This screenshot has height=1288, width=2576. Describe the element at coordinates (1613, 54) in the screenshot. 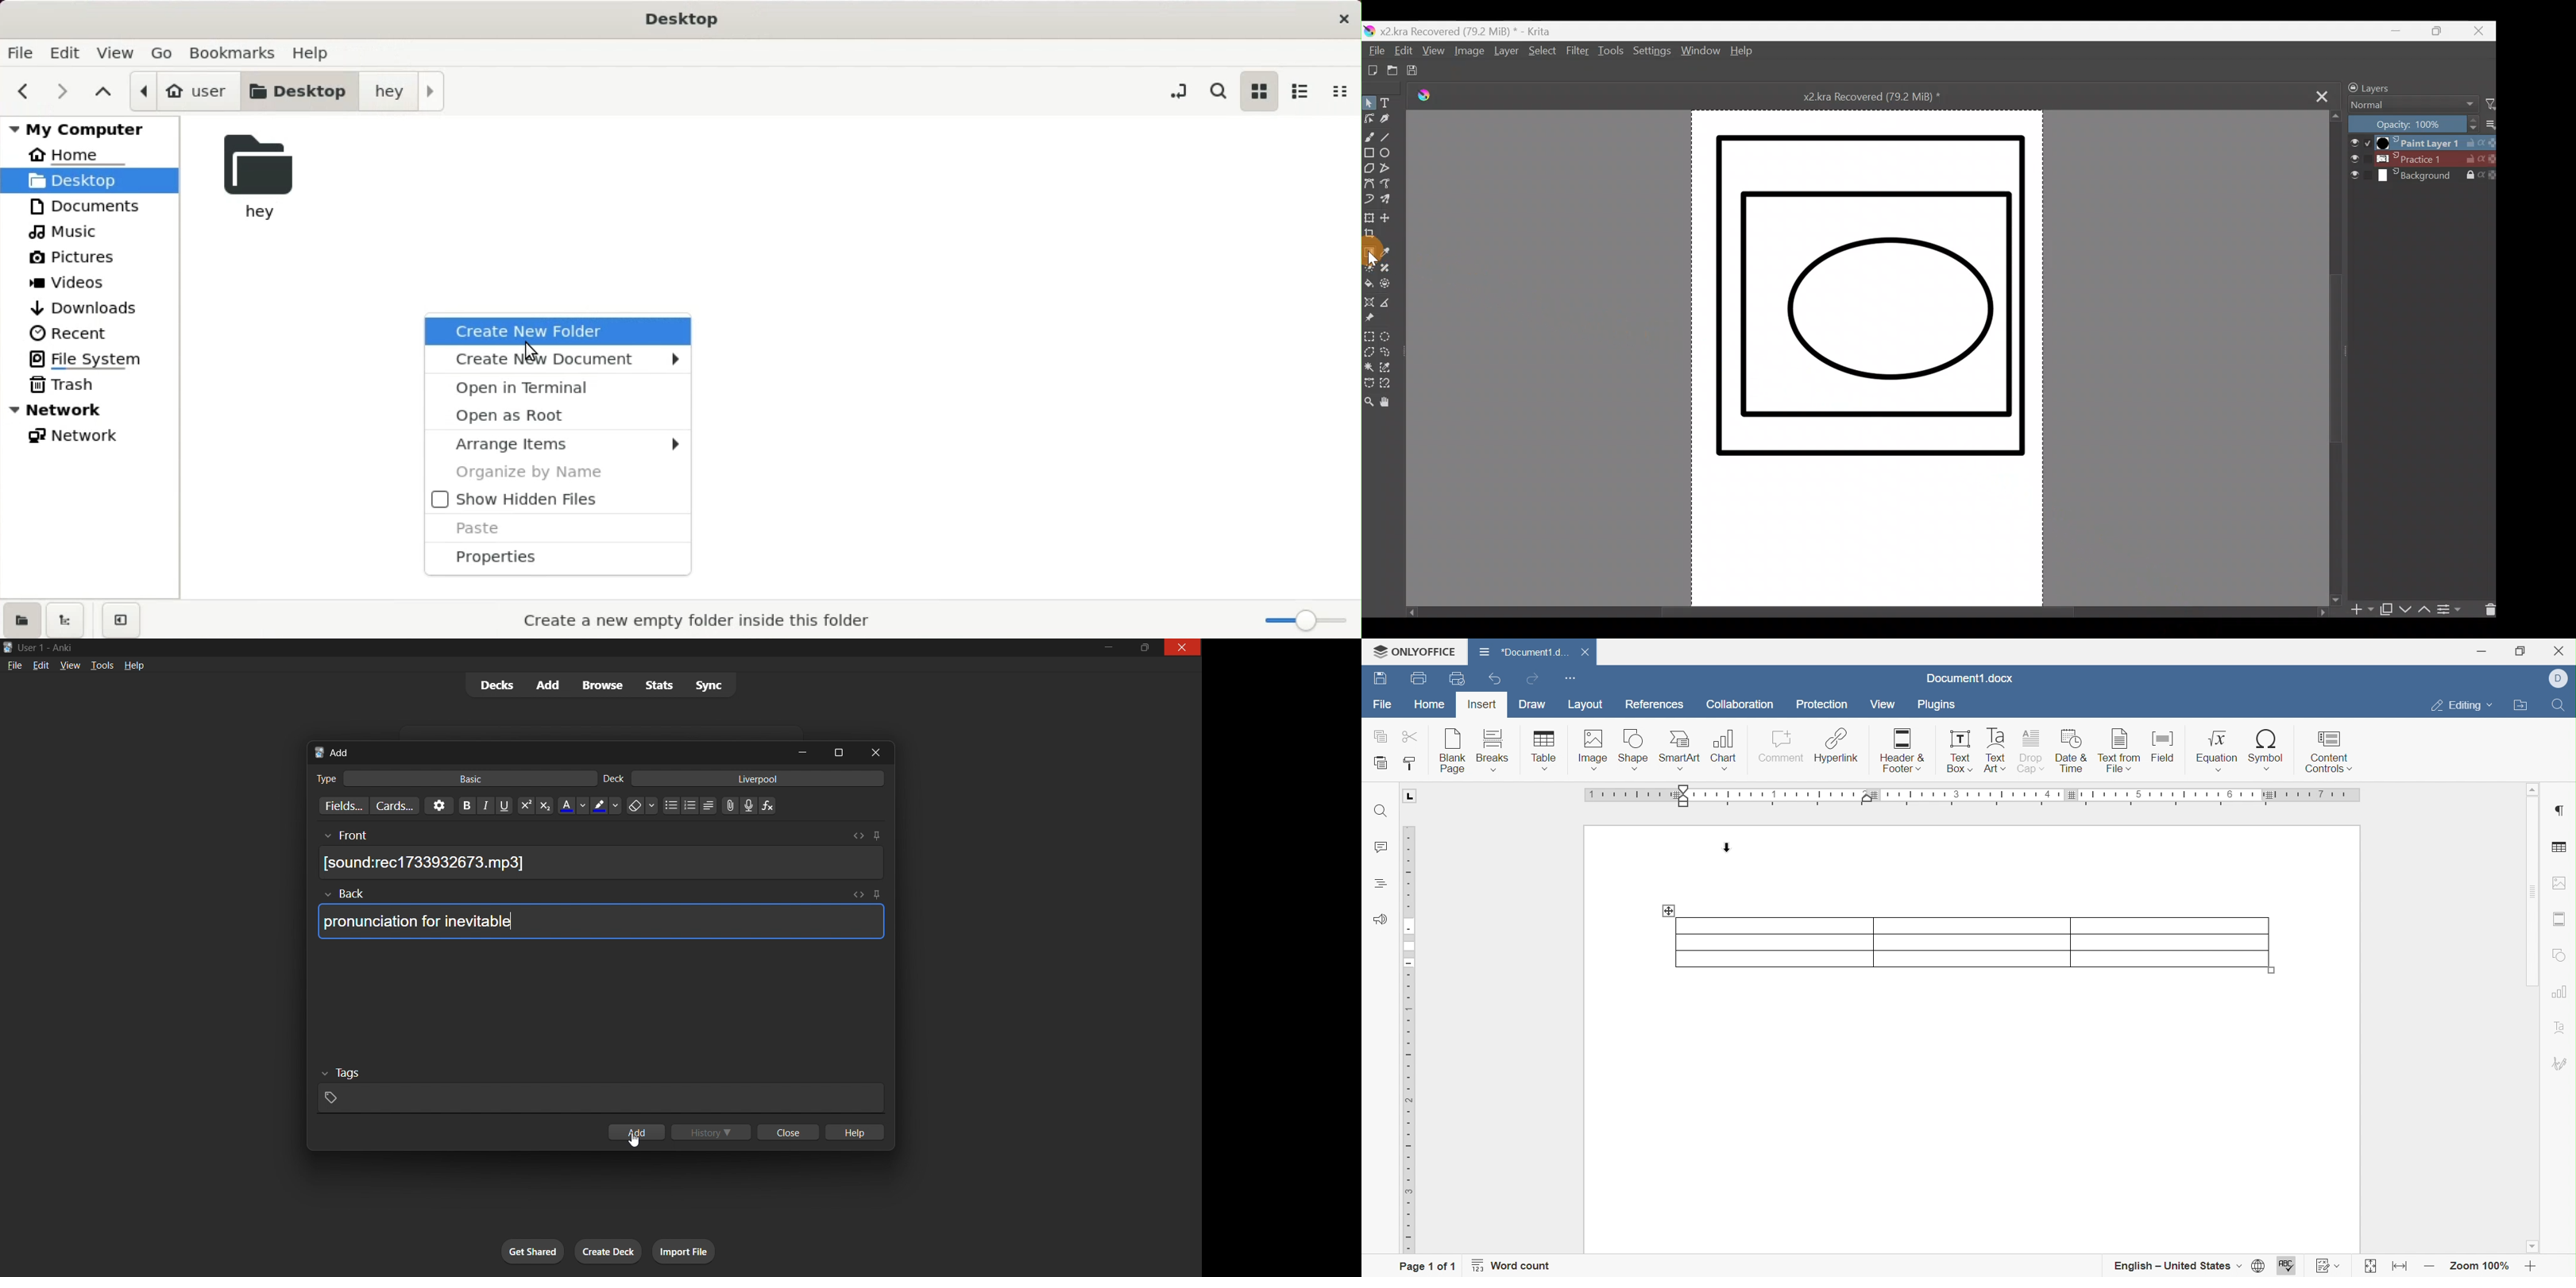

I see `Tools` at that location.